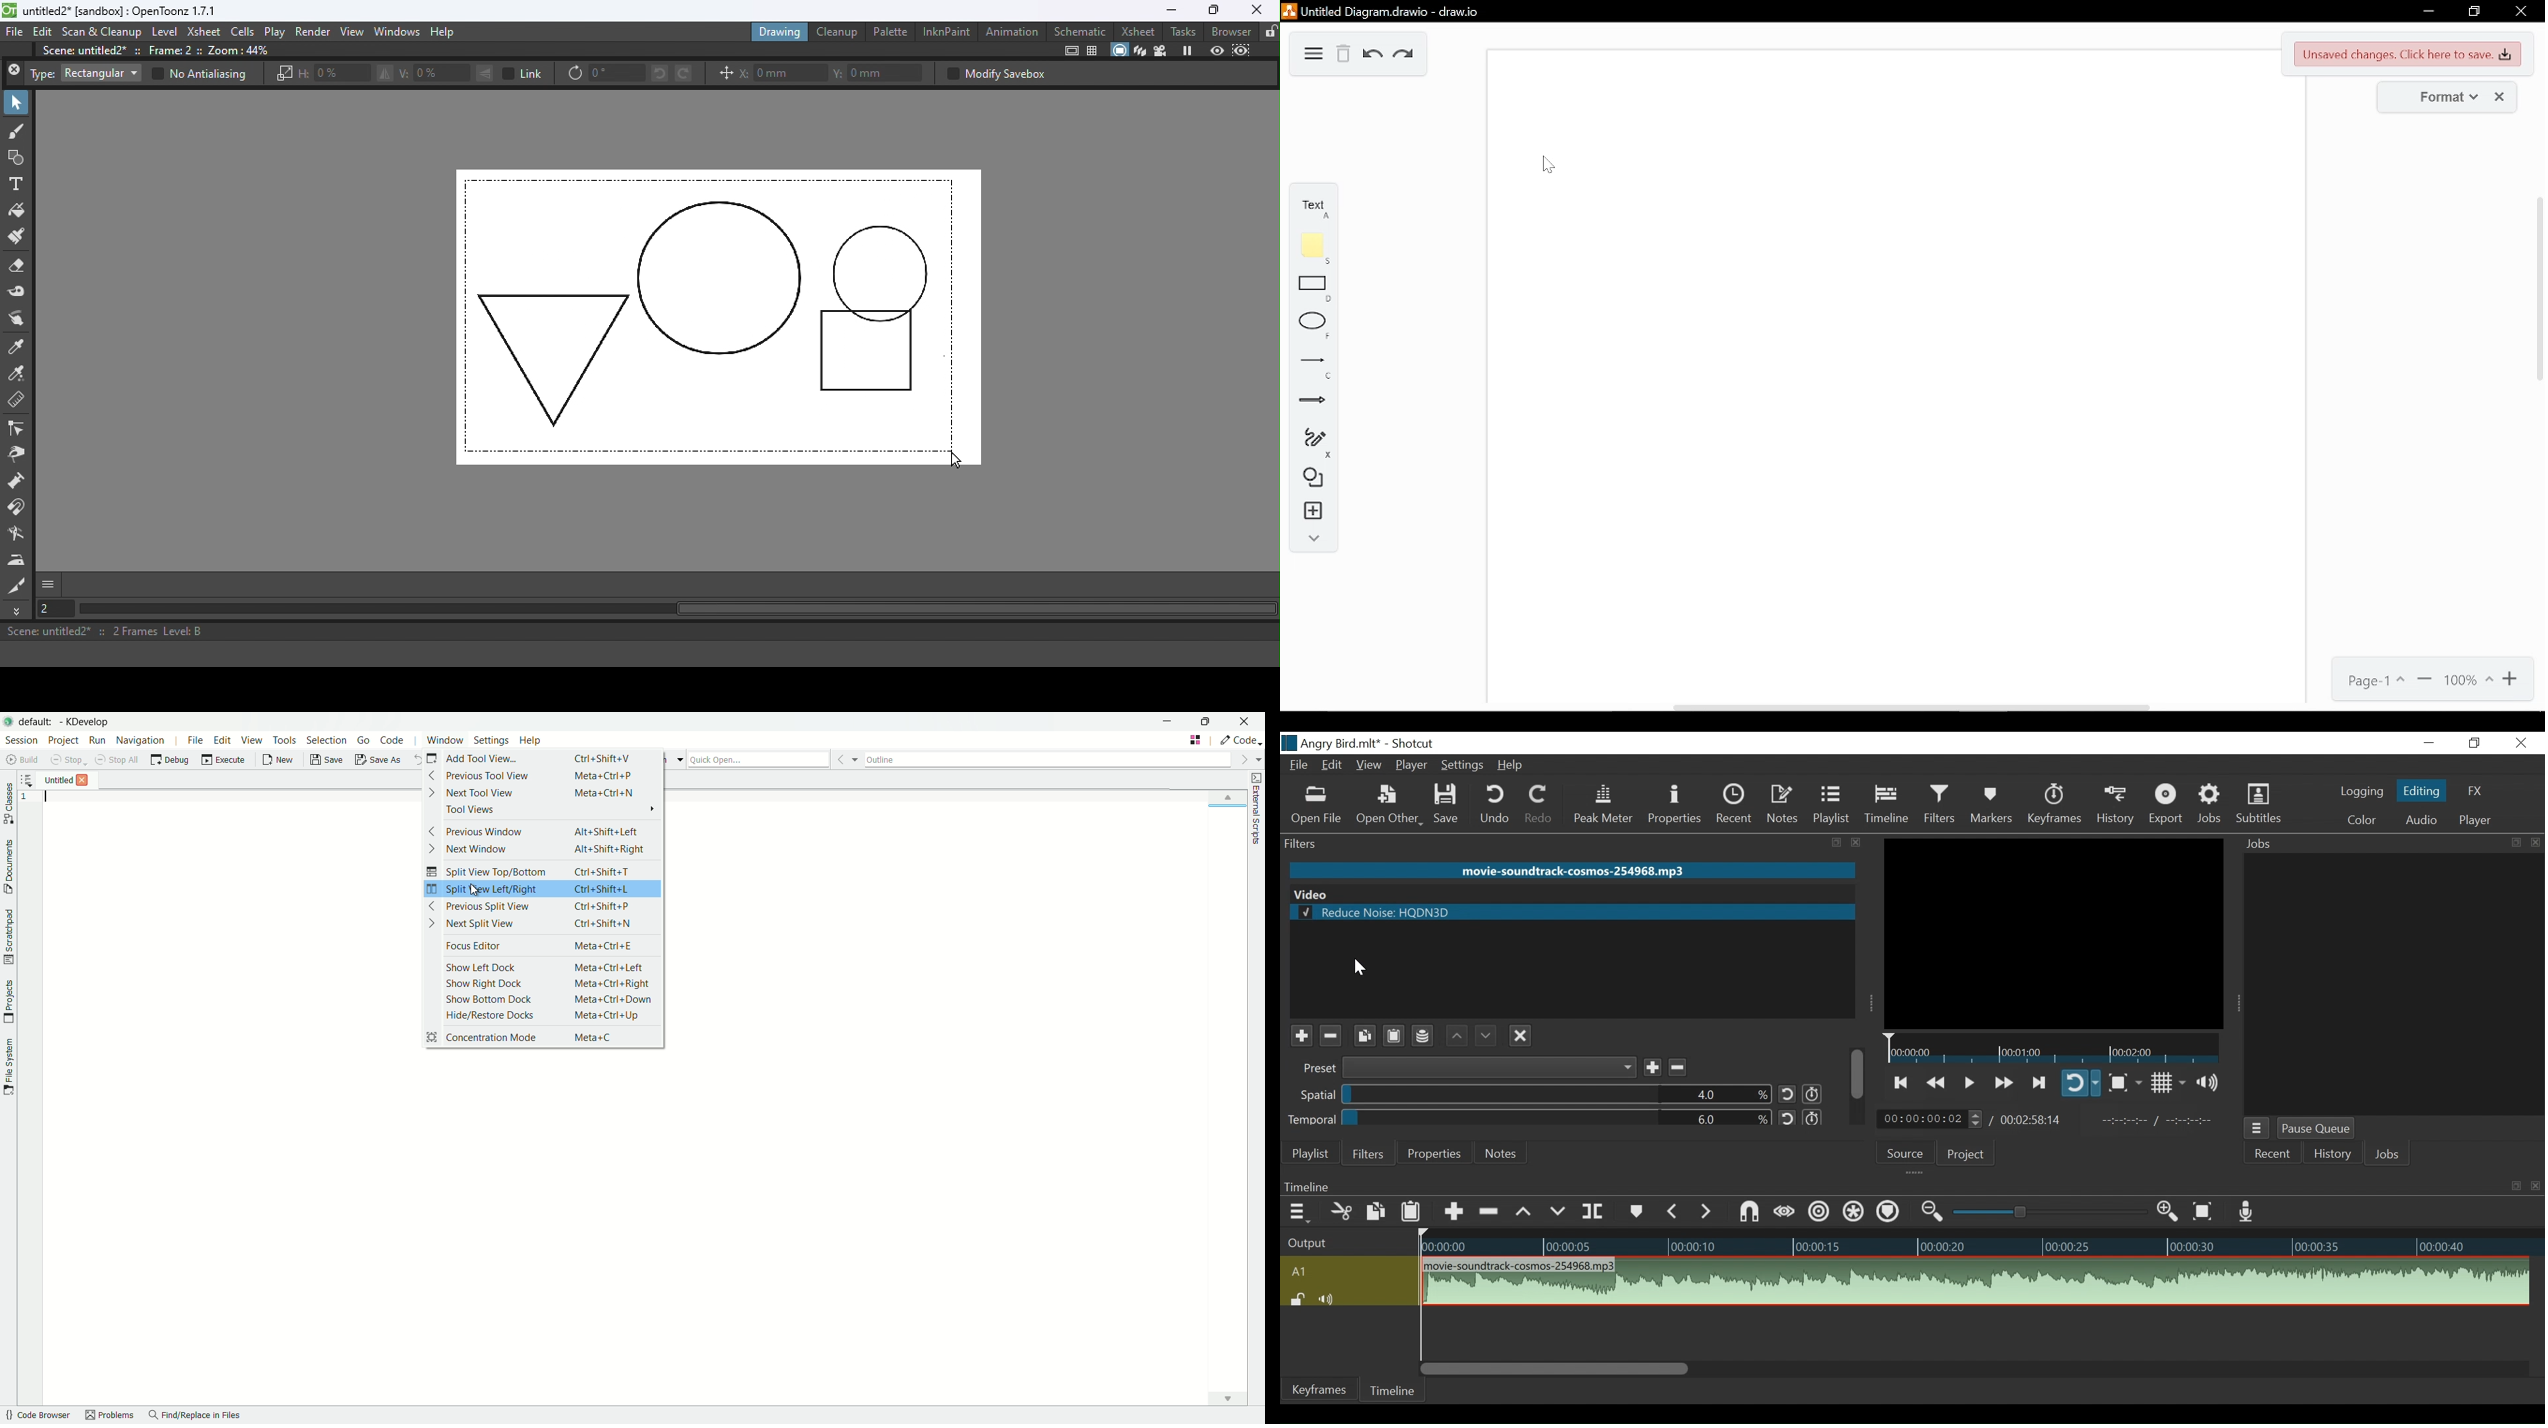 The image size is (2548, 1428). What do you see at coordinates (2082, 1084) in the screenshot?
I see `Toggle player on looping` at bounding box center [2082, 1084].